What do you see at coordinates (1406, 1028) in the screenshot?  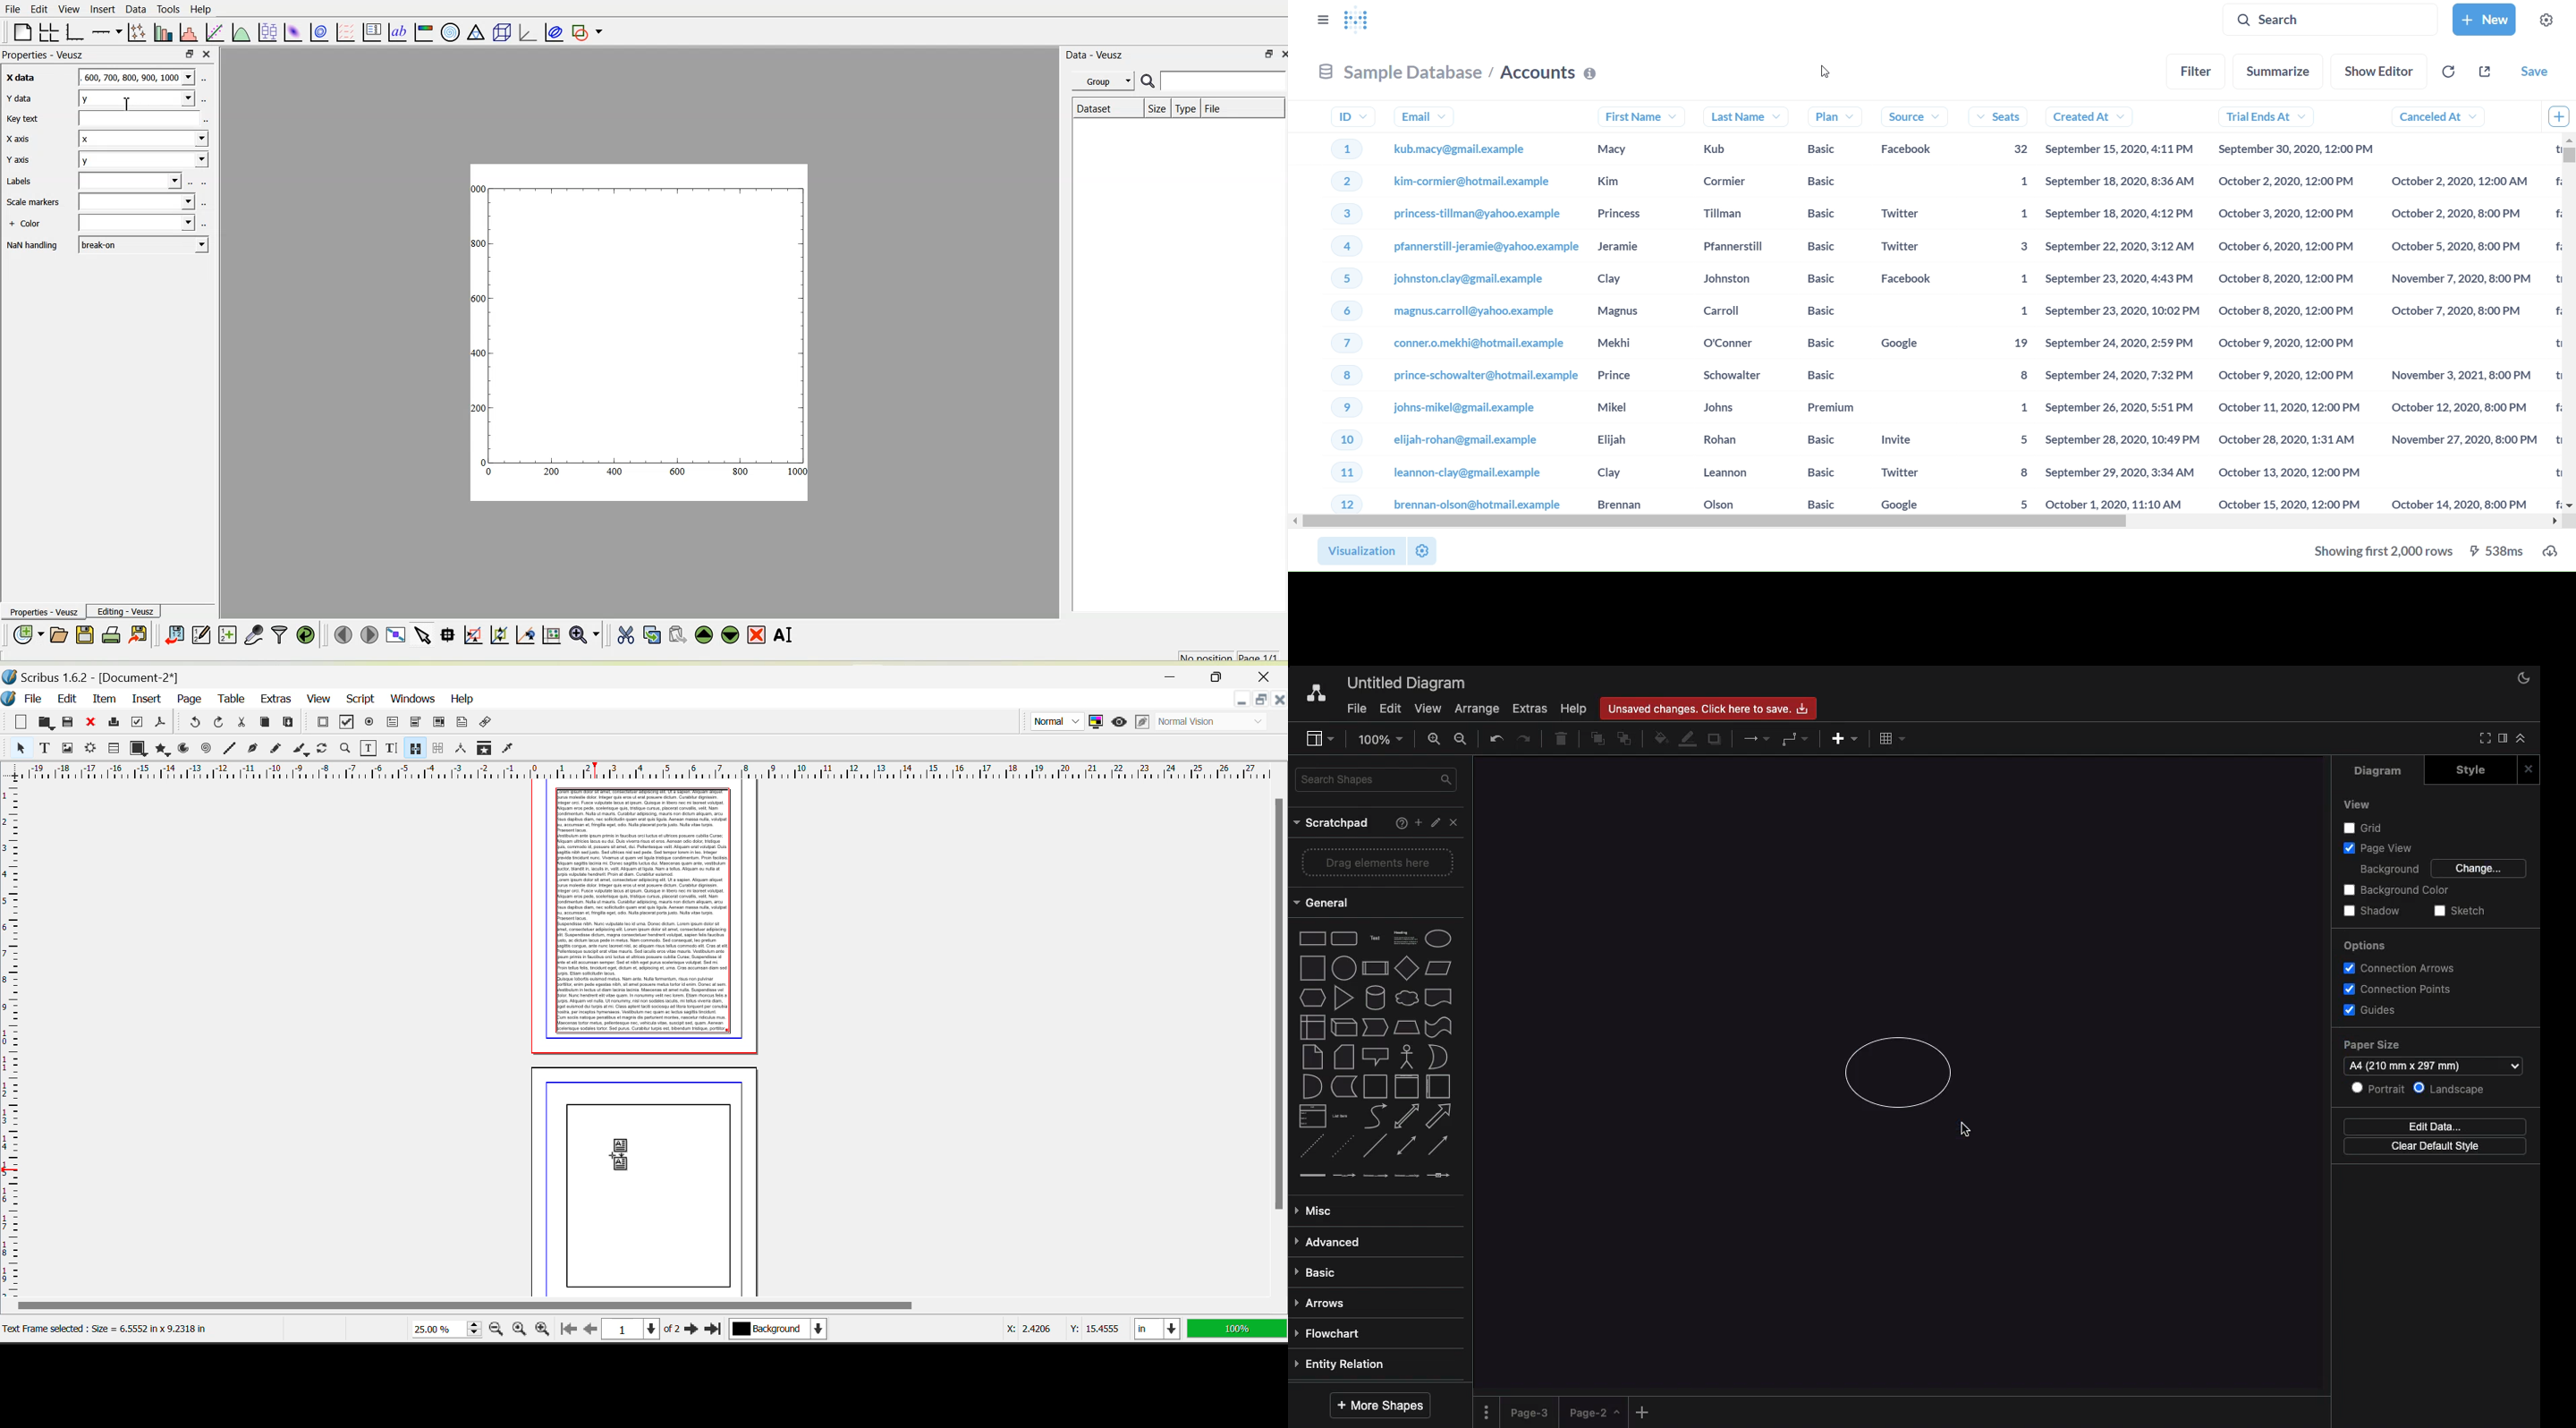 I see `trapezoid` at bounding box center [1406, 1028].